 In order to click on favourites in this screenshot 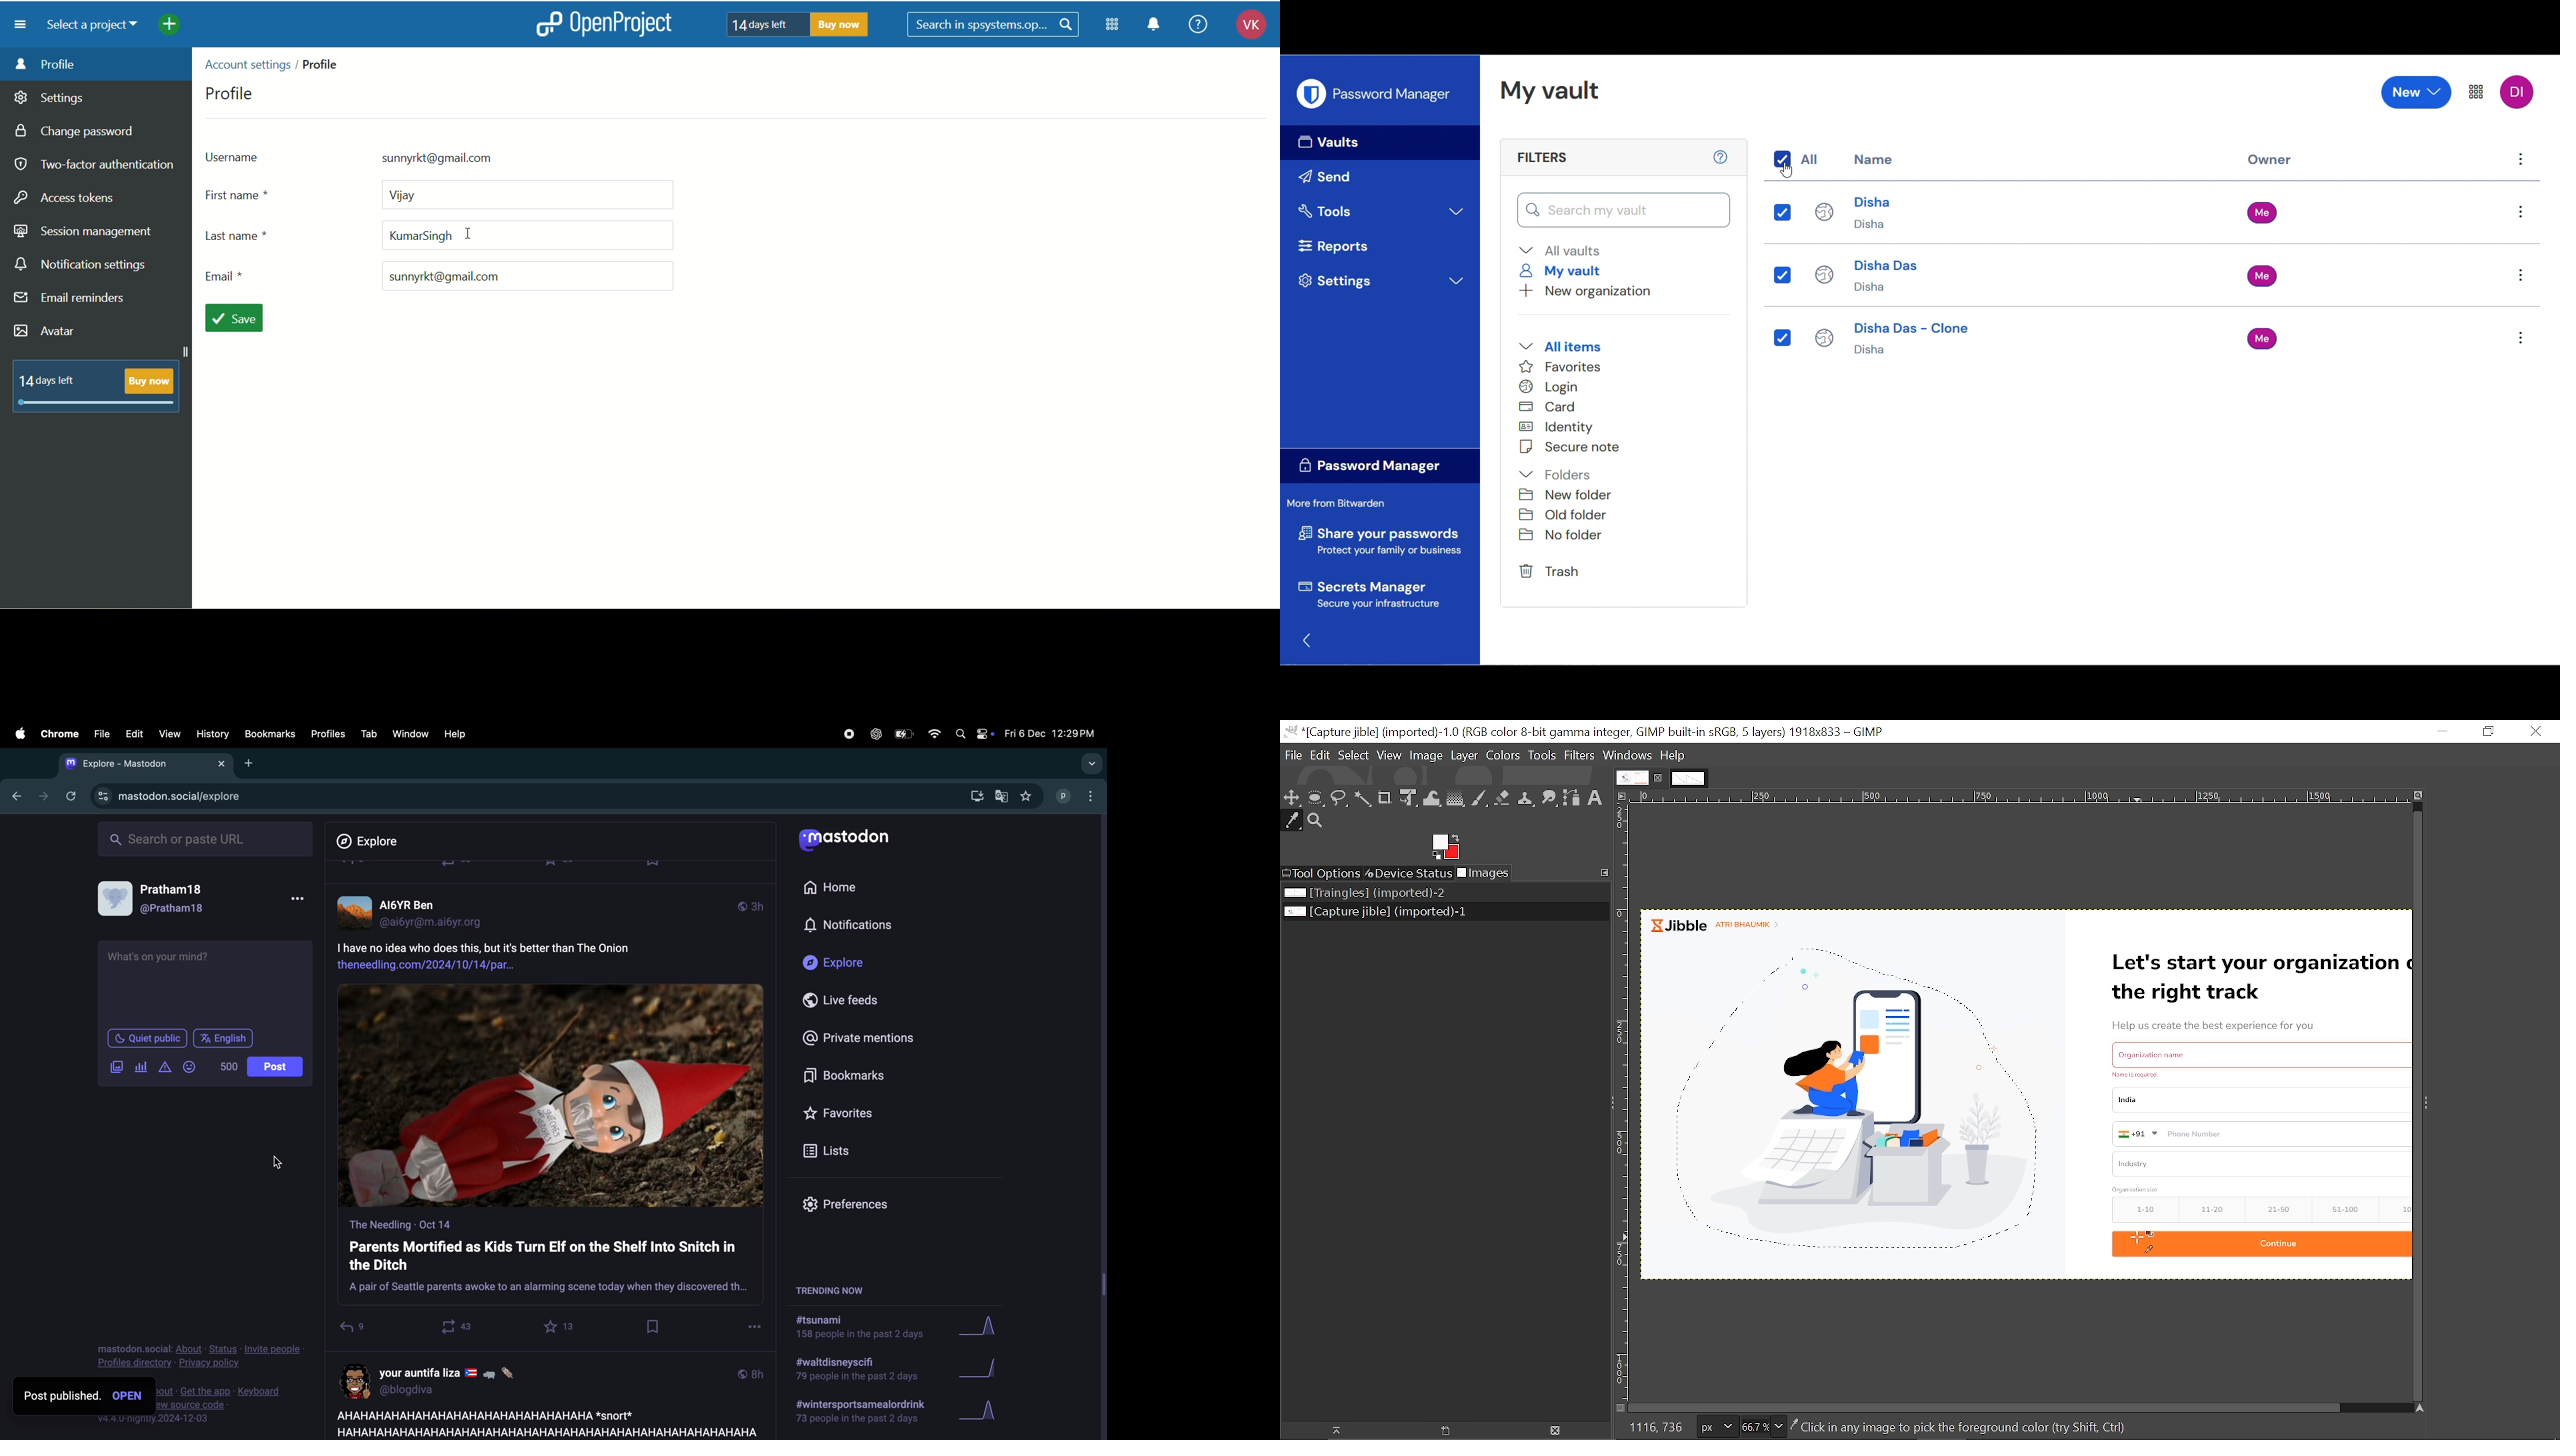, I will do `click(1026, 796)`.